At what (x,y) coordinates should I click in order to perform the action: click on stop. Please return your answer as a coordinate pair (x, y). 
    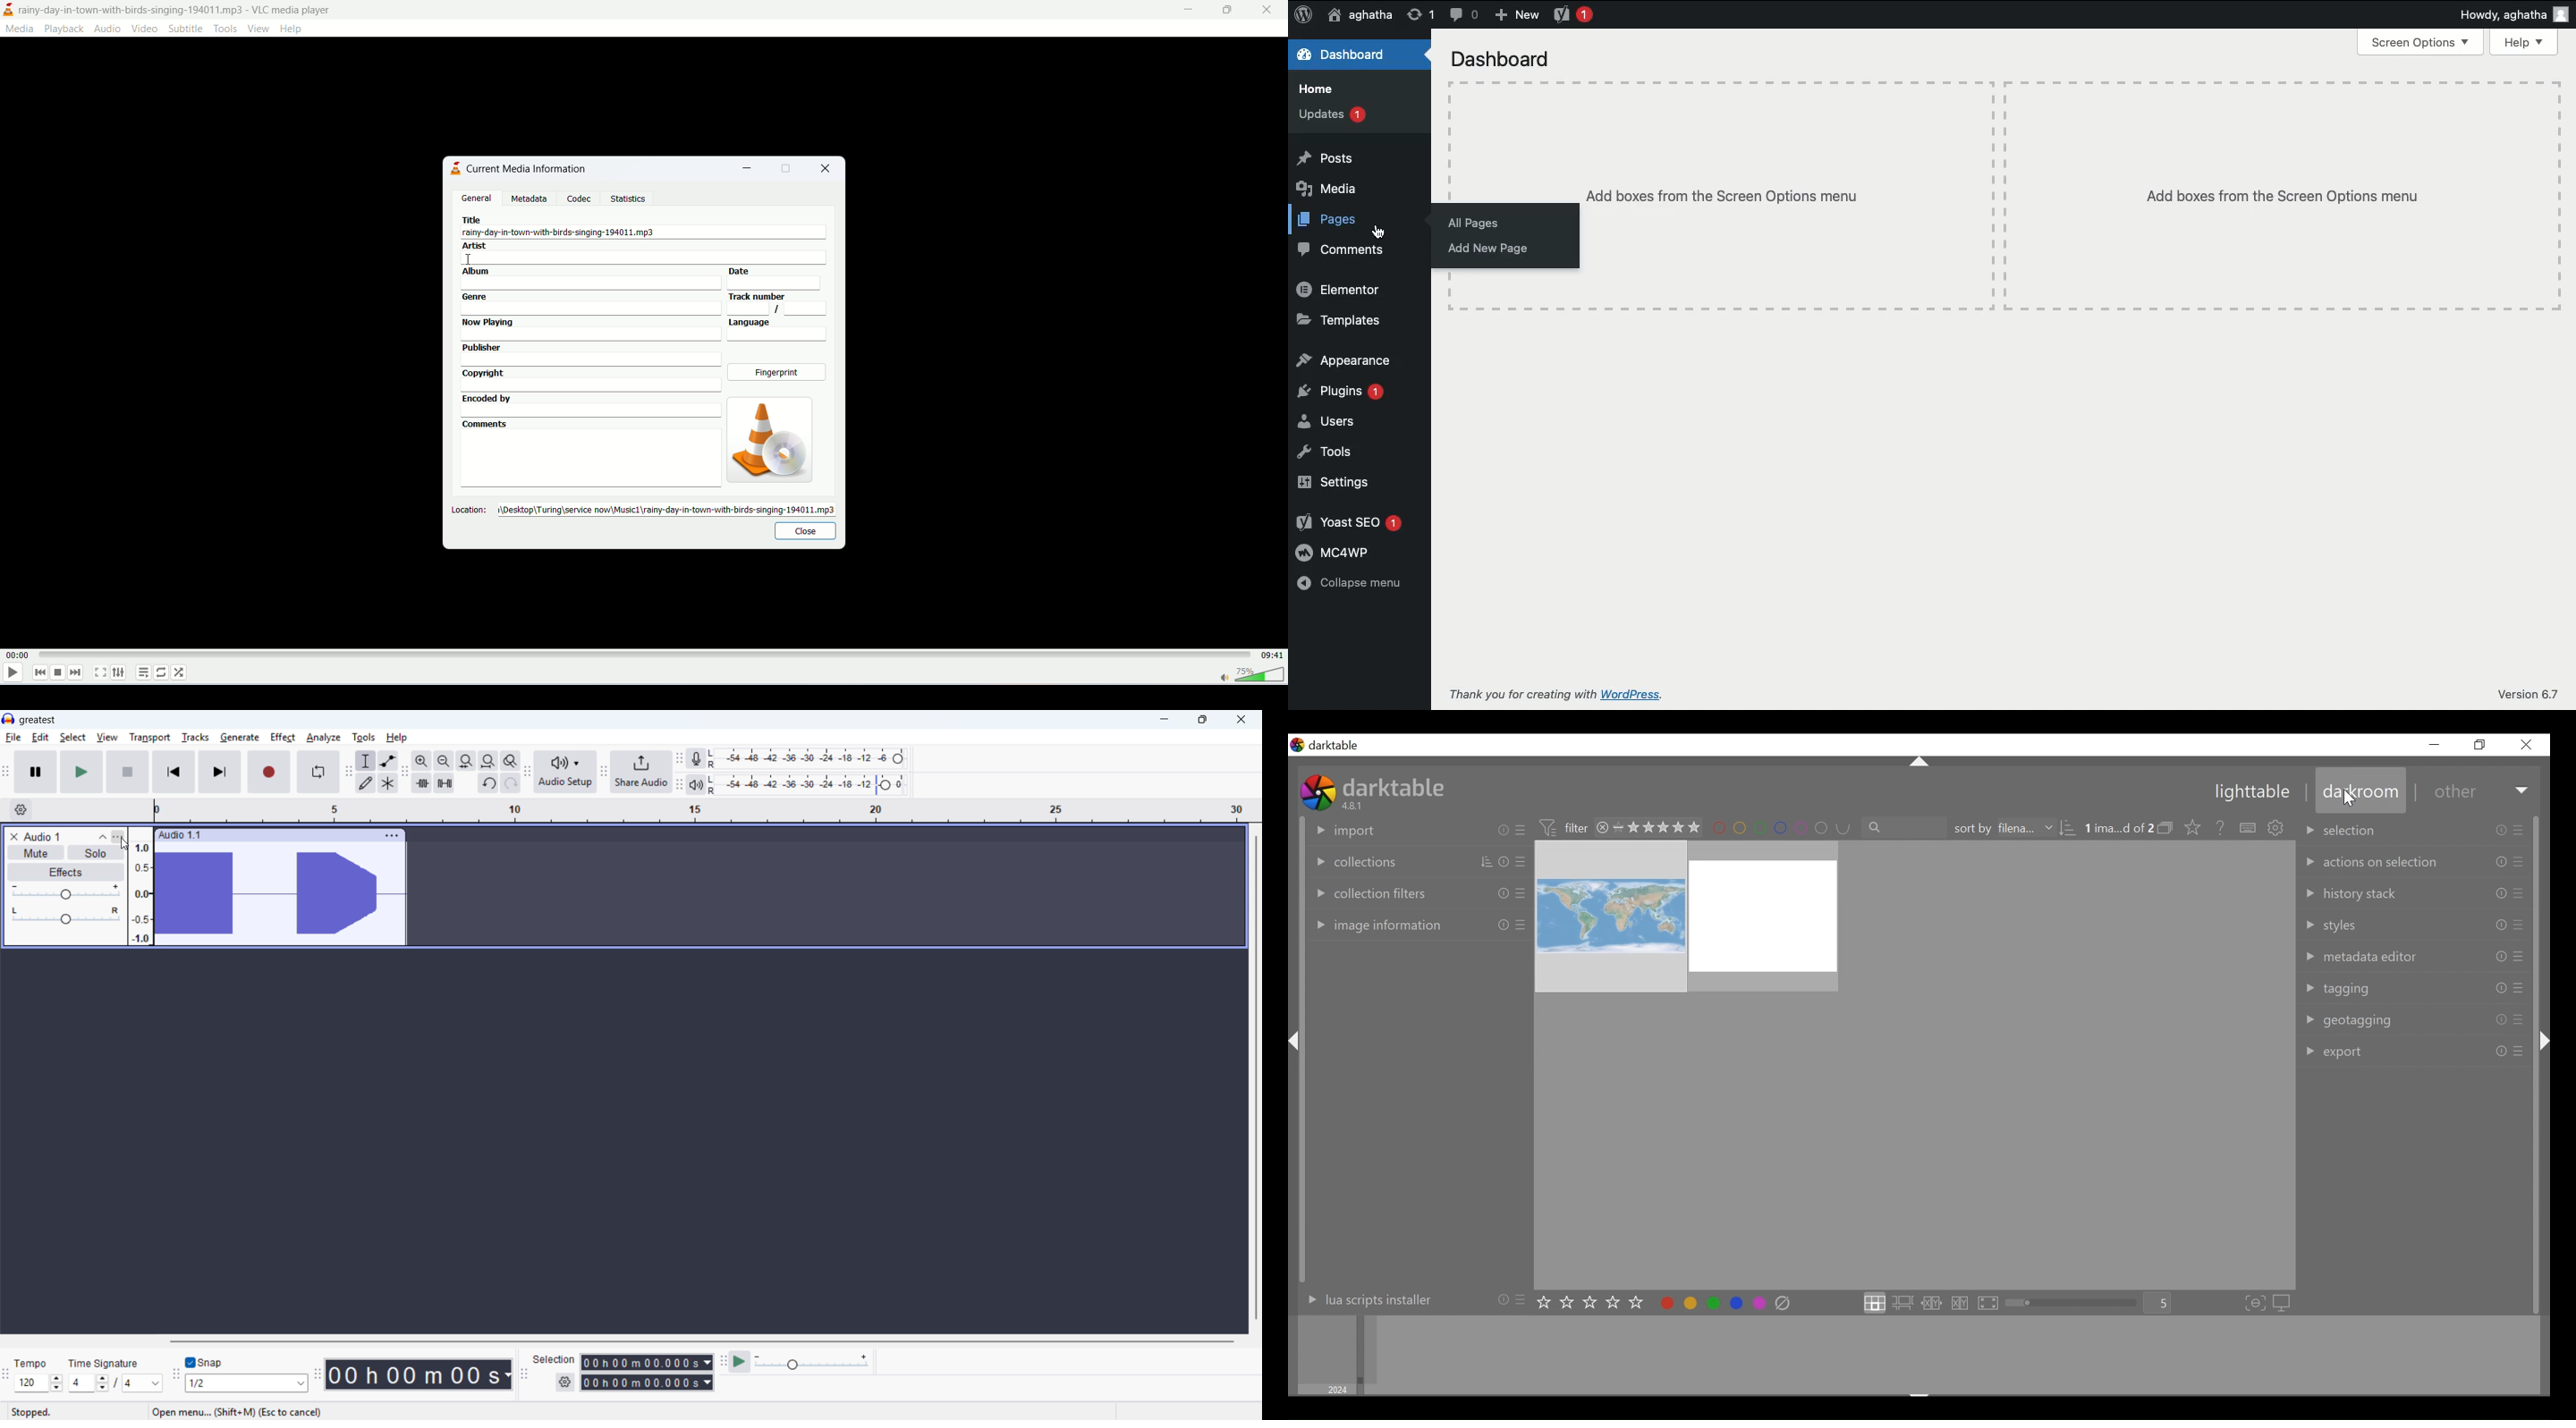
    Looking at the image, I should click on (58, 671).